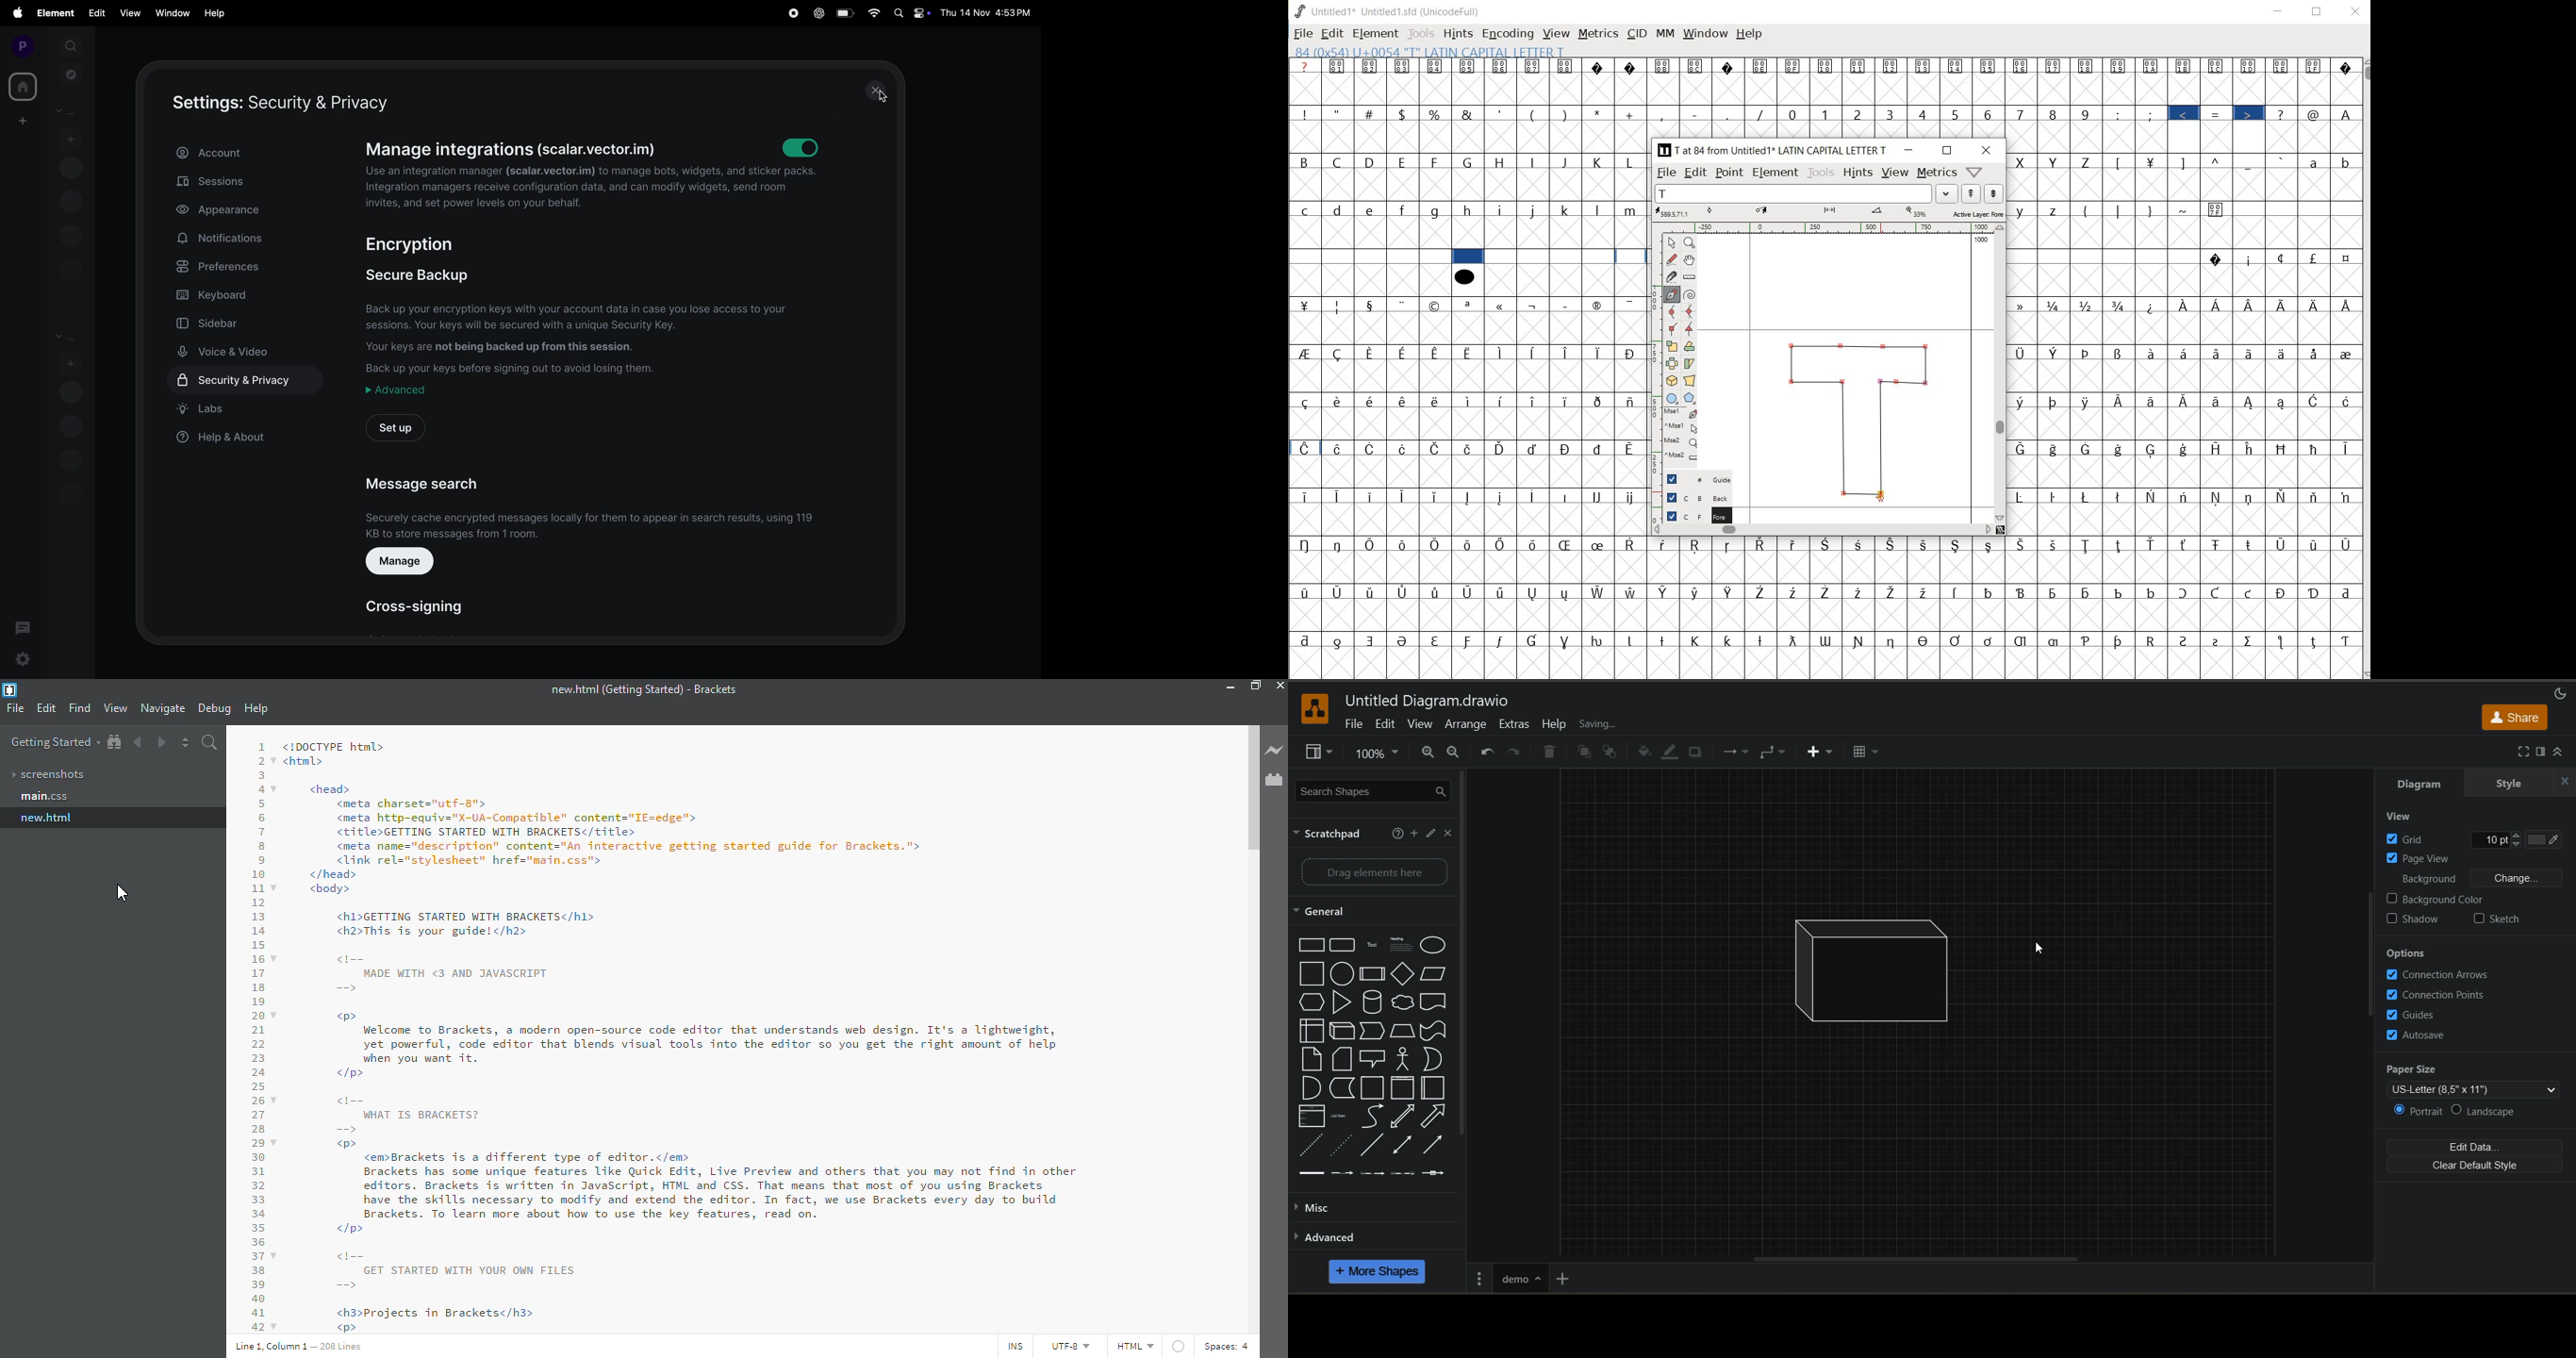  What do you see at coordinates (2250, 543) in the screenshot?
I see `Symbol` at bounding box center [2250, 543].